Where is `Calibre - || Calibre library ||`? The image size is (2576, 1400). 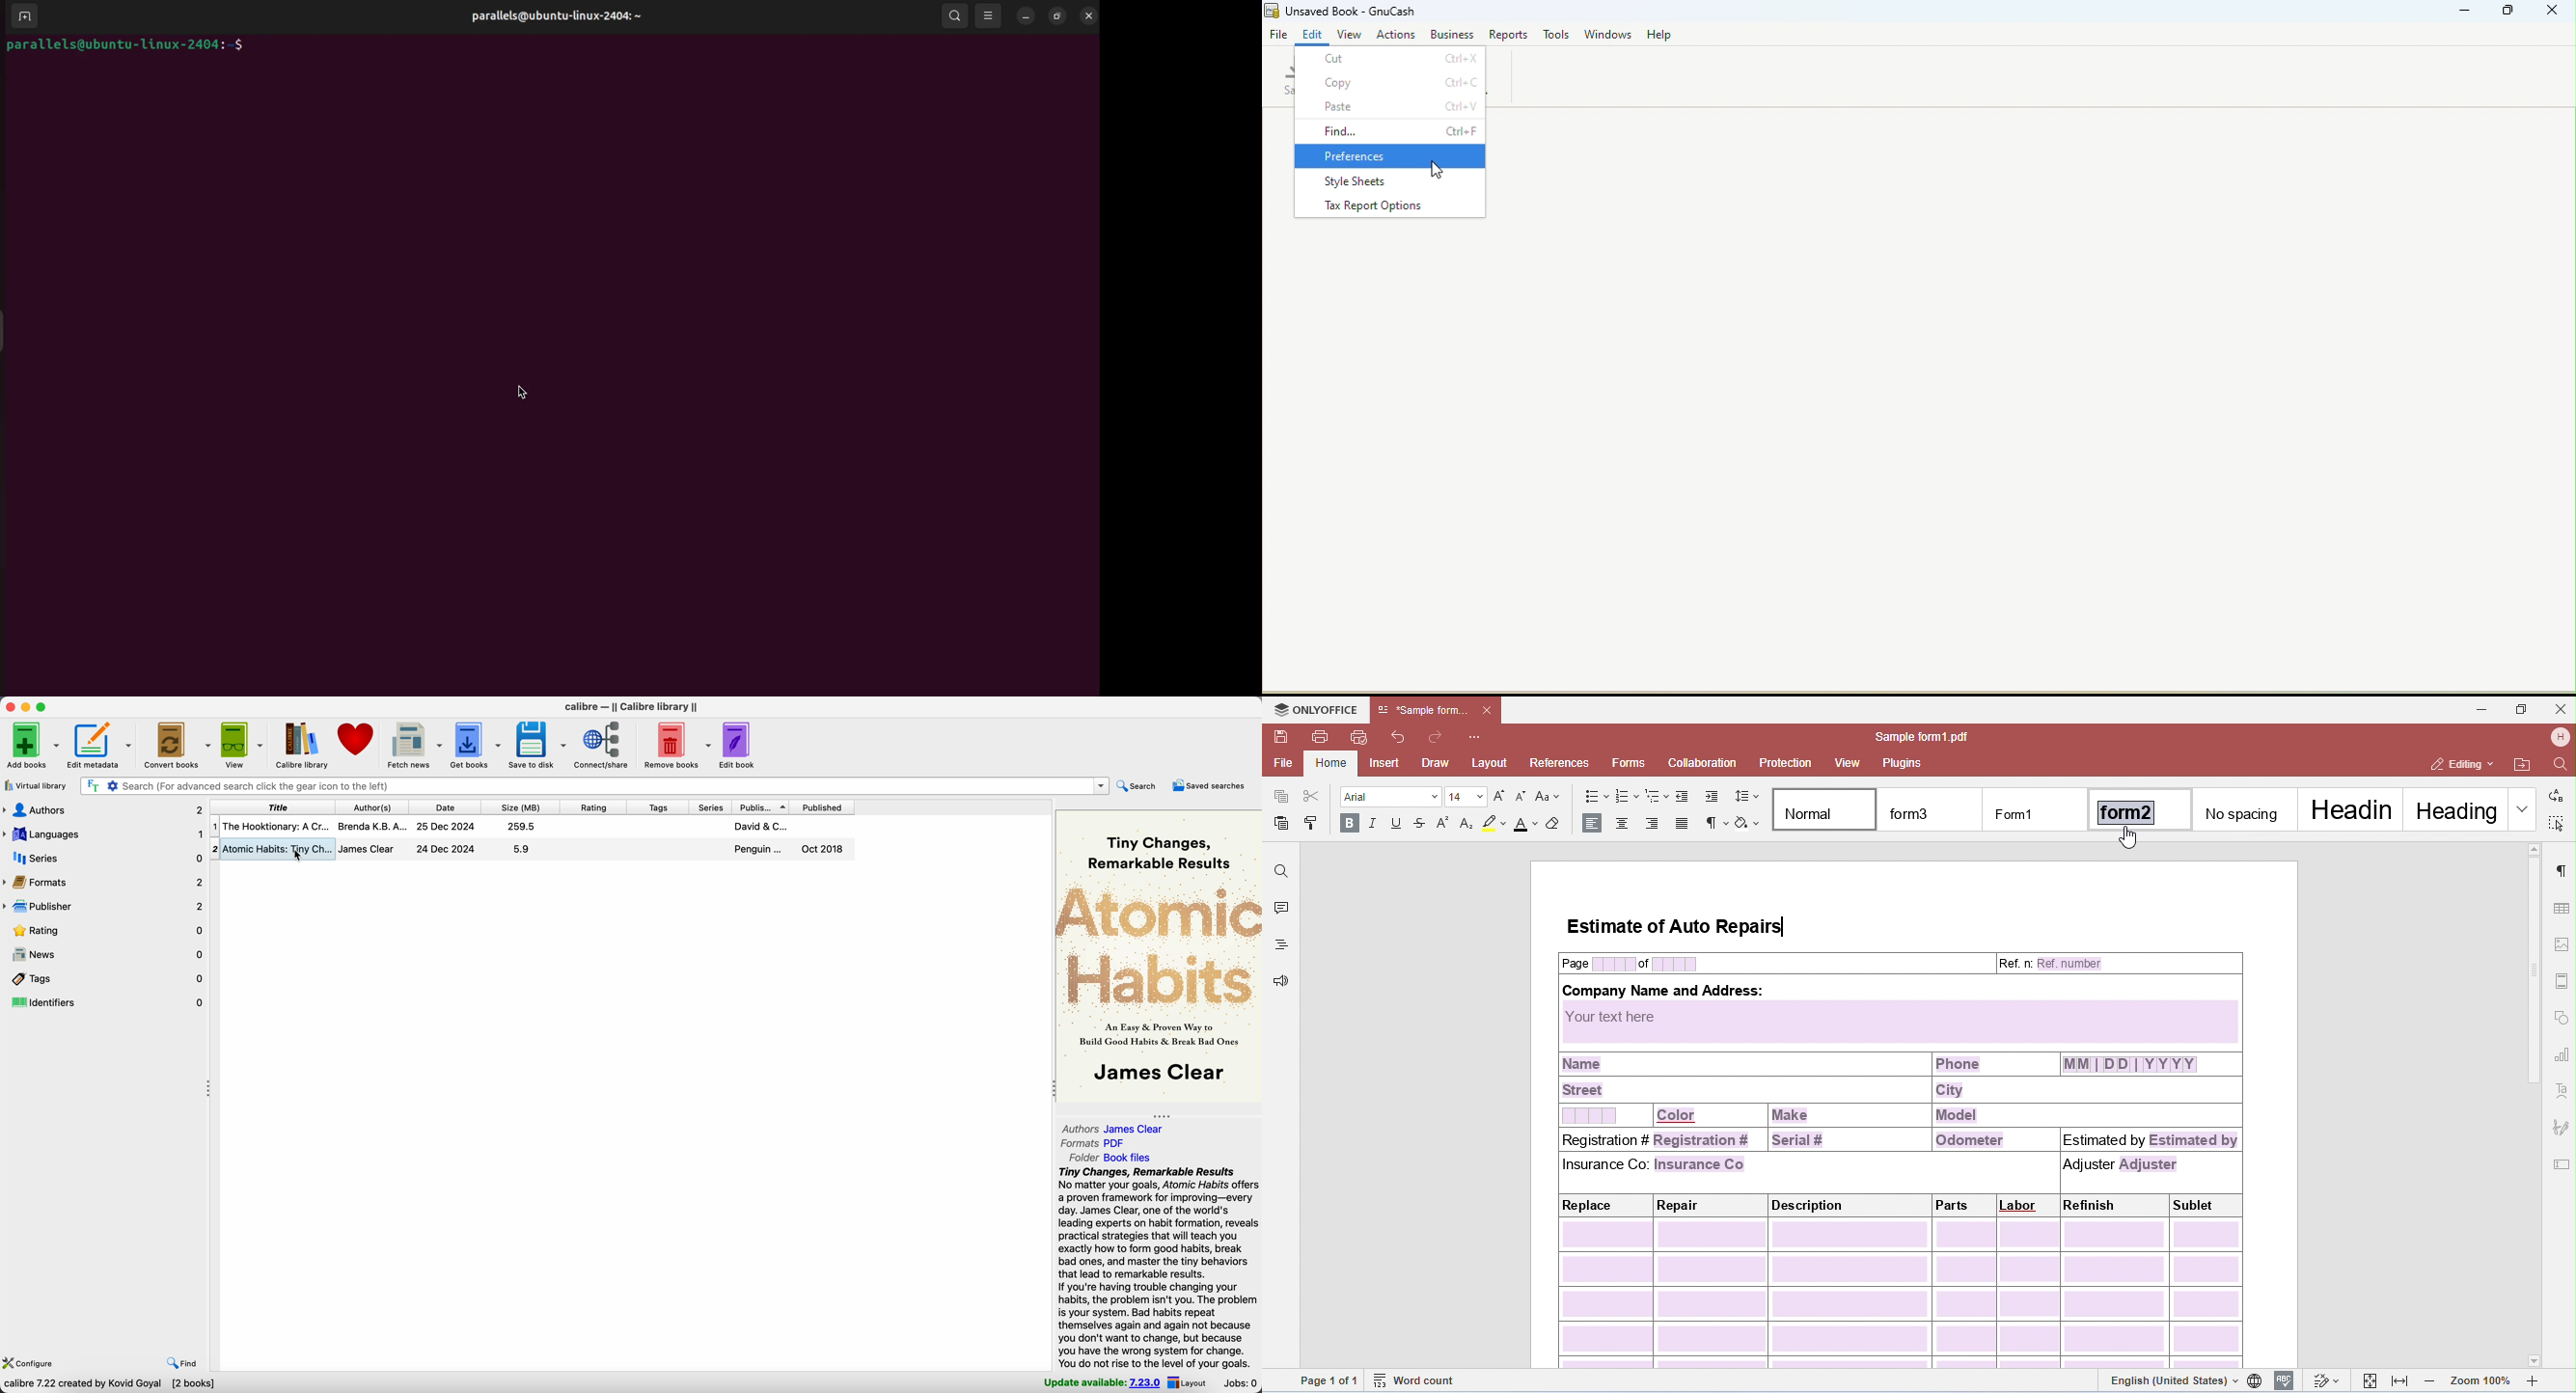
Calibre - || Calibre library || is located at coordinates (631, 707).